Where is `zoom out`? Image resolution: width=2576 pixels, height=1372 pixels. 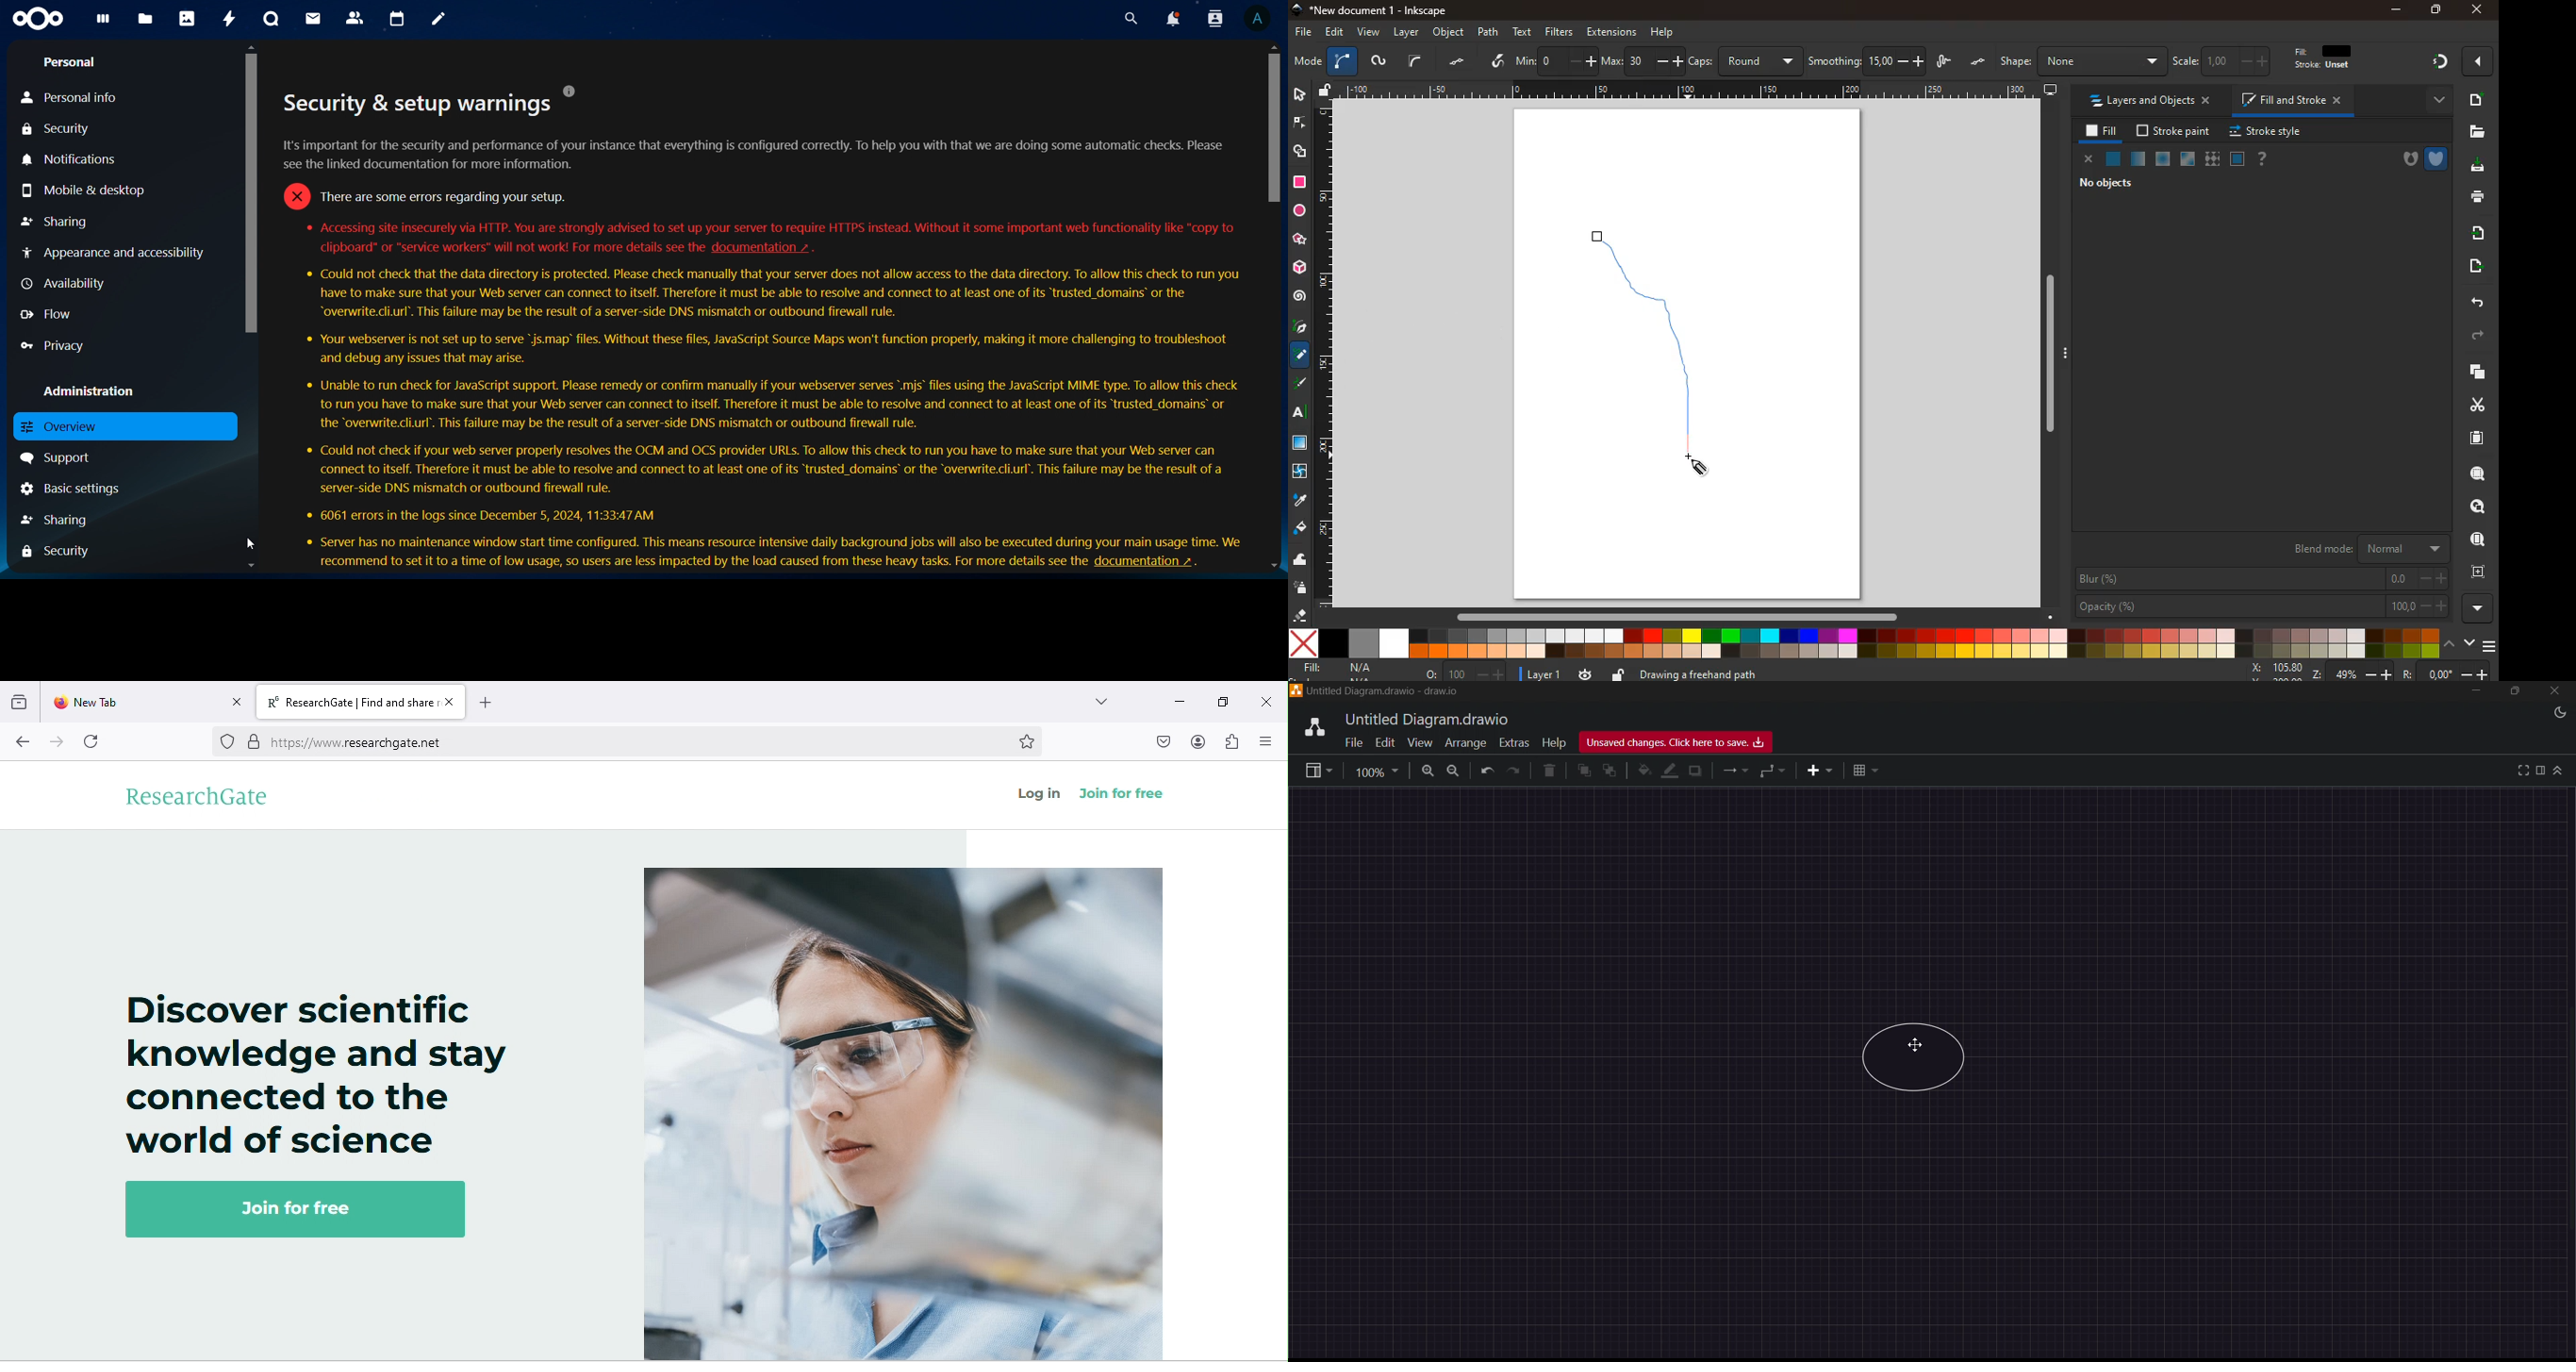 zoom out is located at coordinates (1452, 773).